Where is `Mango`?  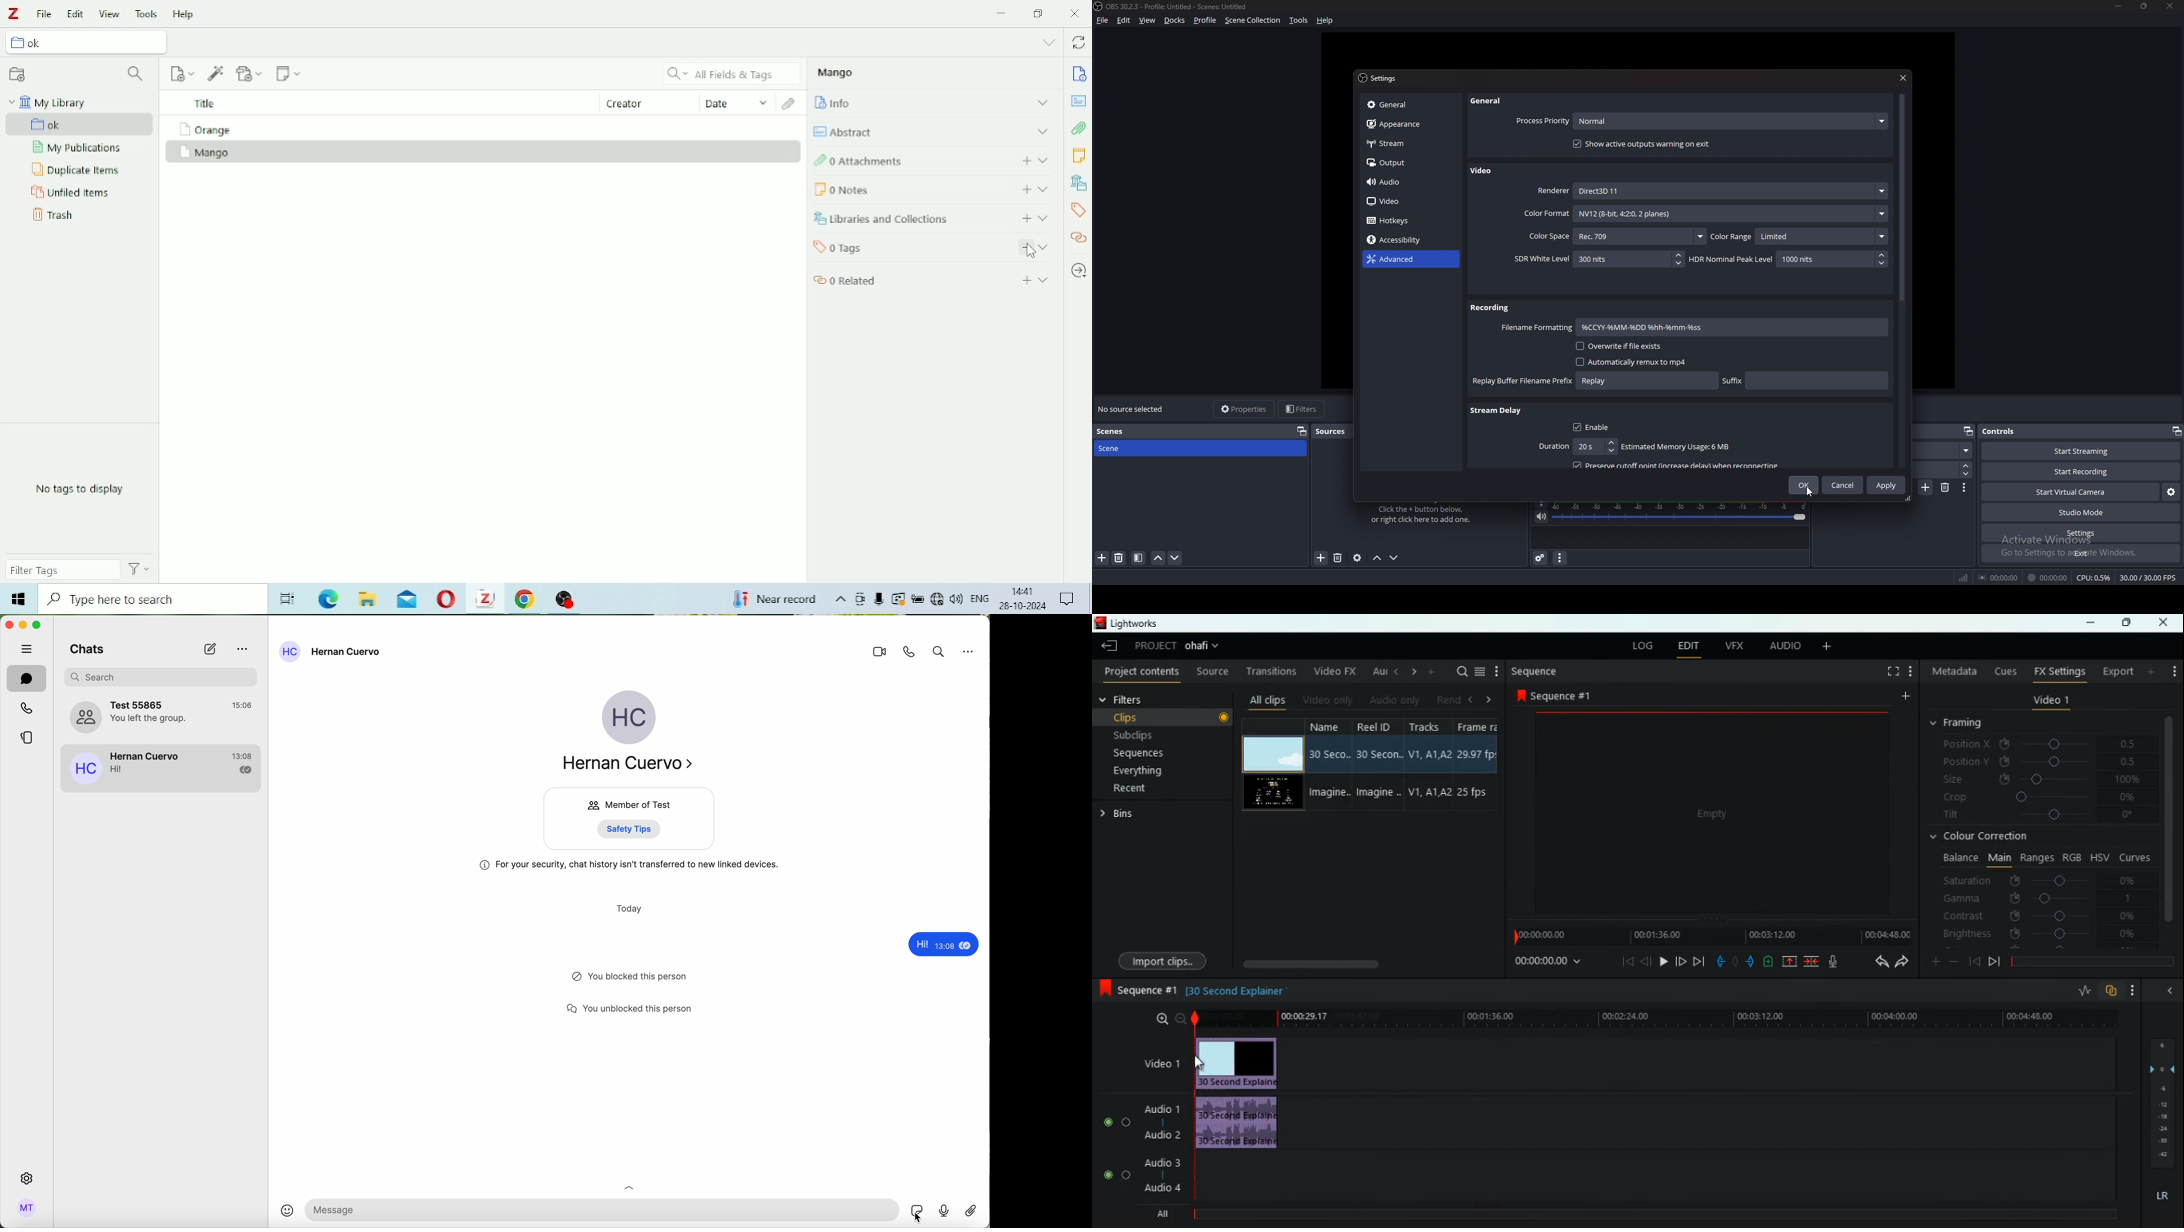 Mango is located at coordinates (838, 72).